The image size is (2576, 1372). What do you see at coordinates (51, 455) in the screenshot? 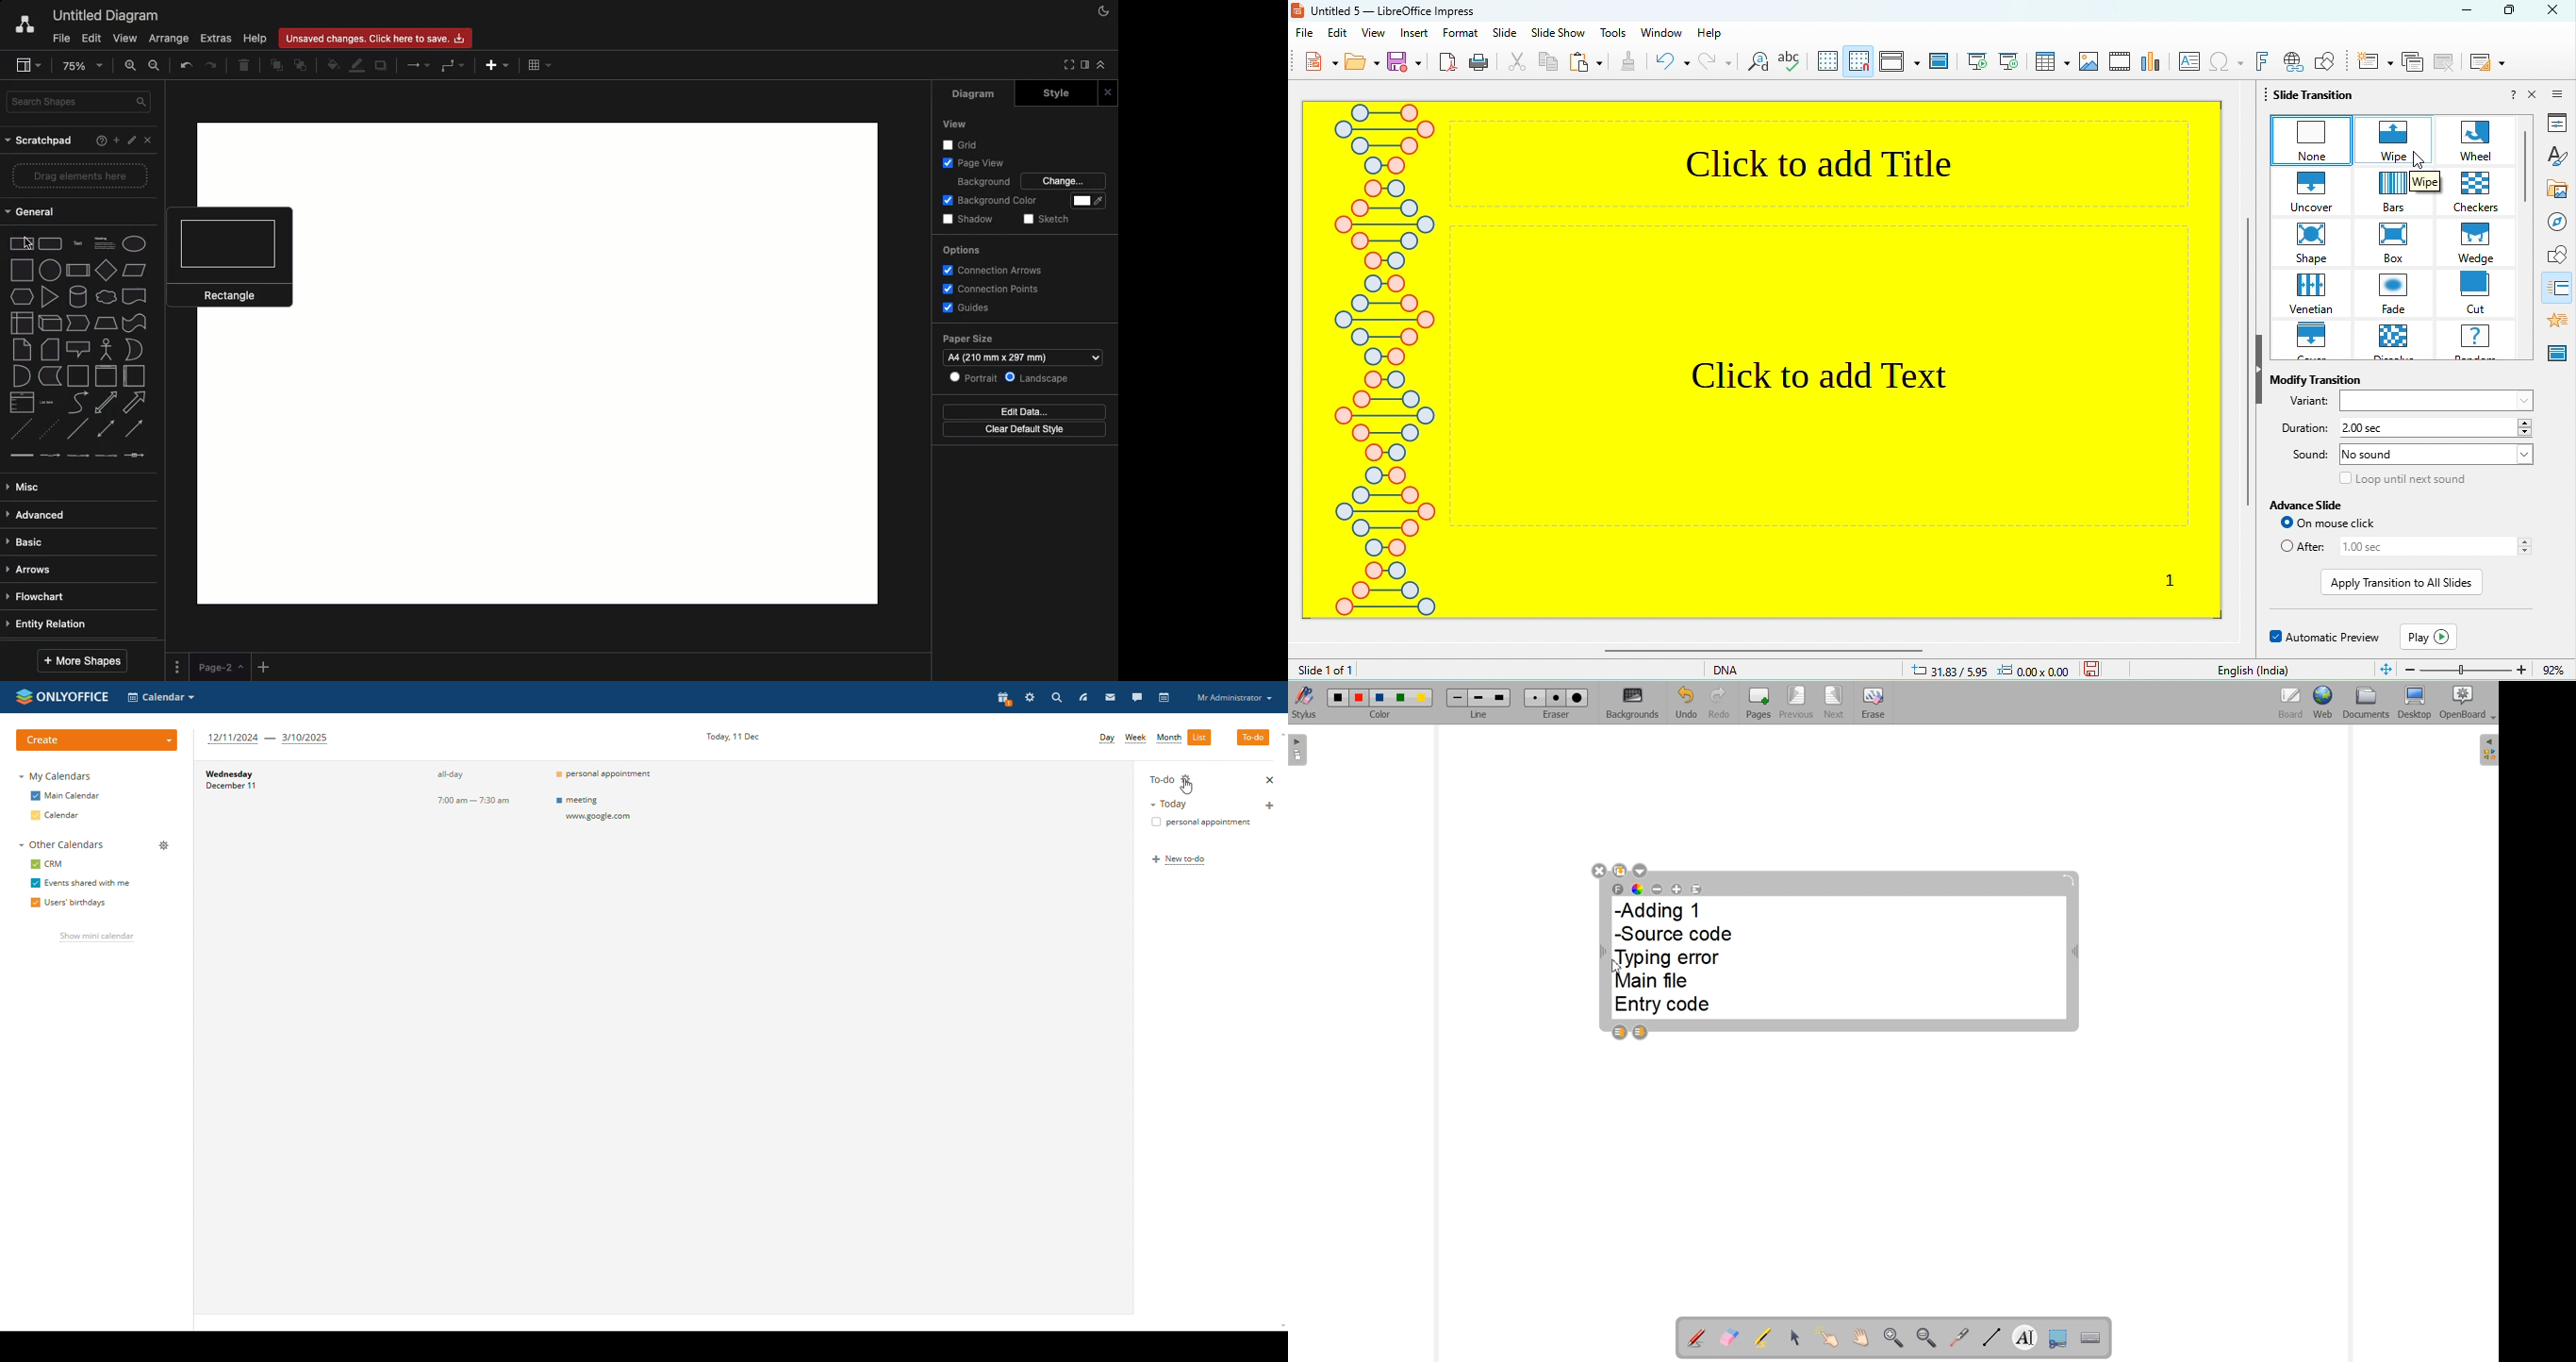
I see `connector with label` at bounding box center [51, 455].